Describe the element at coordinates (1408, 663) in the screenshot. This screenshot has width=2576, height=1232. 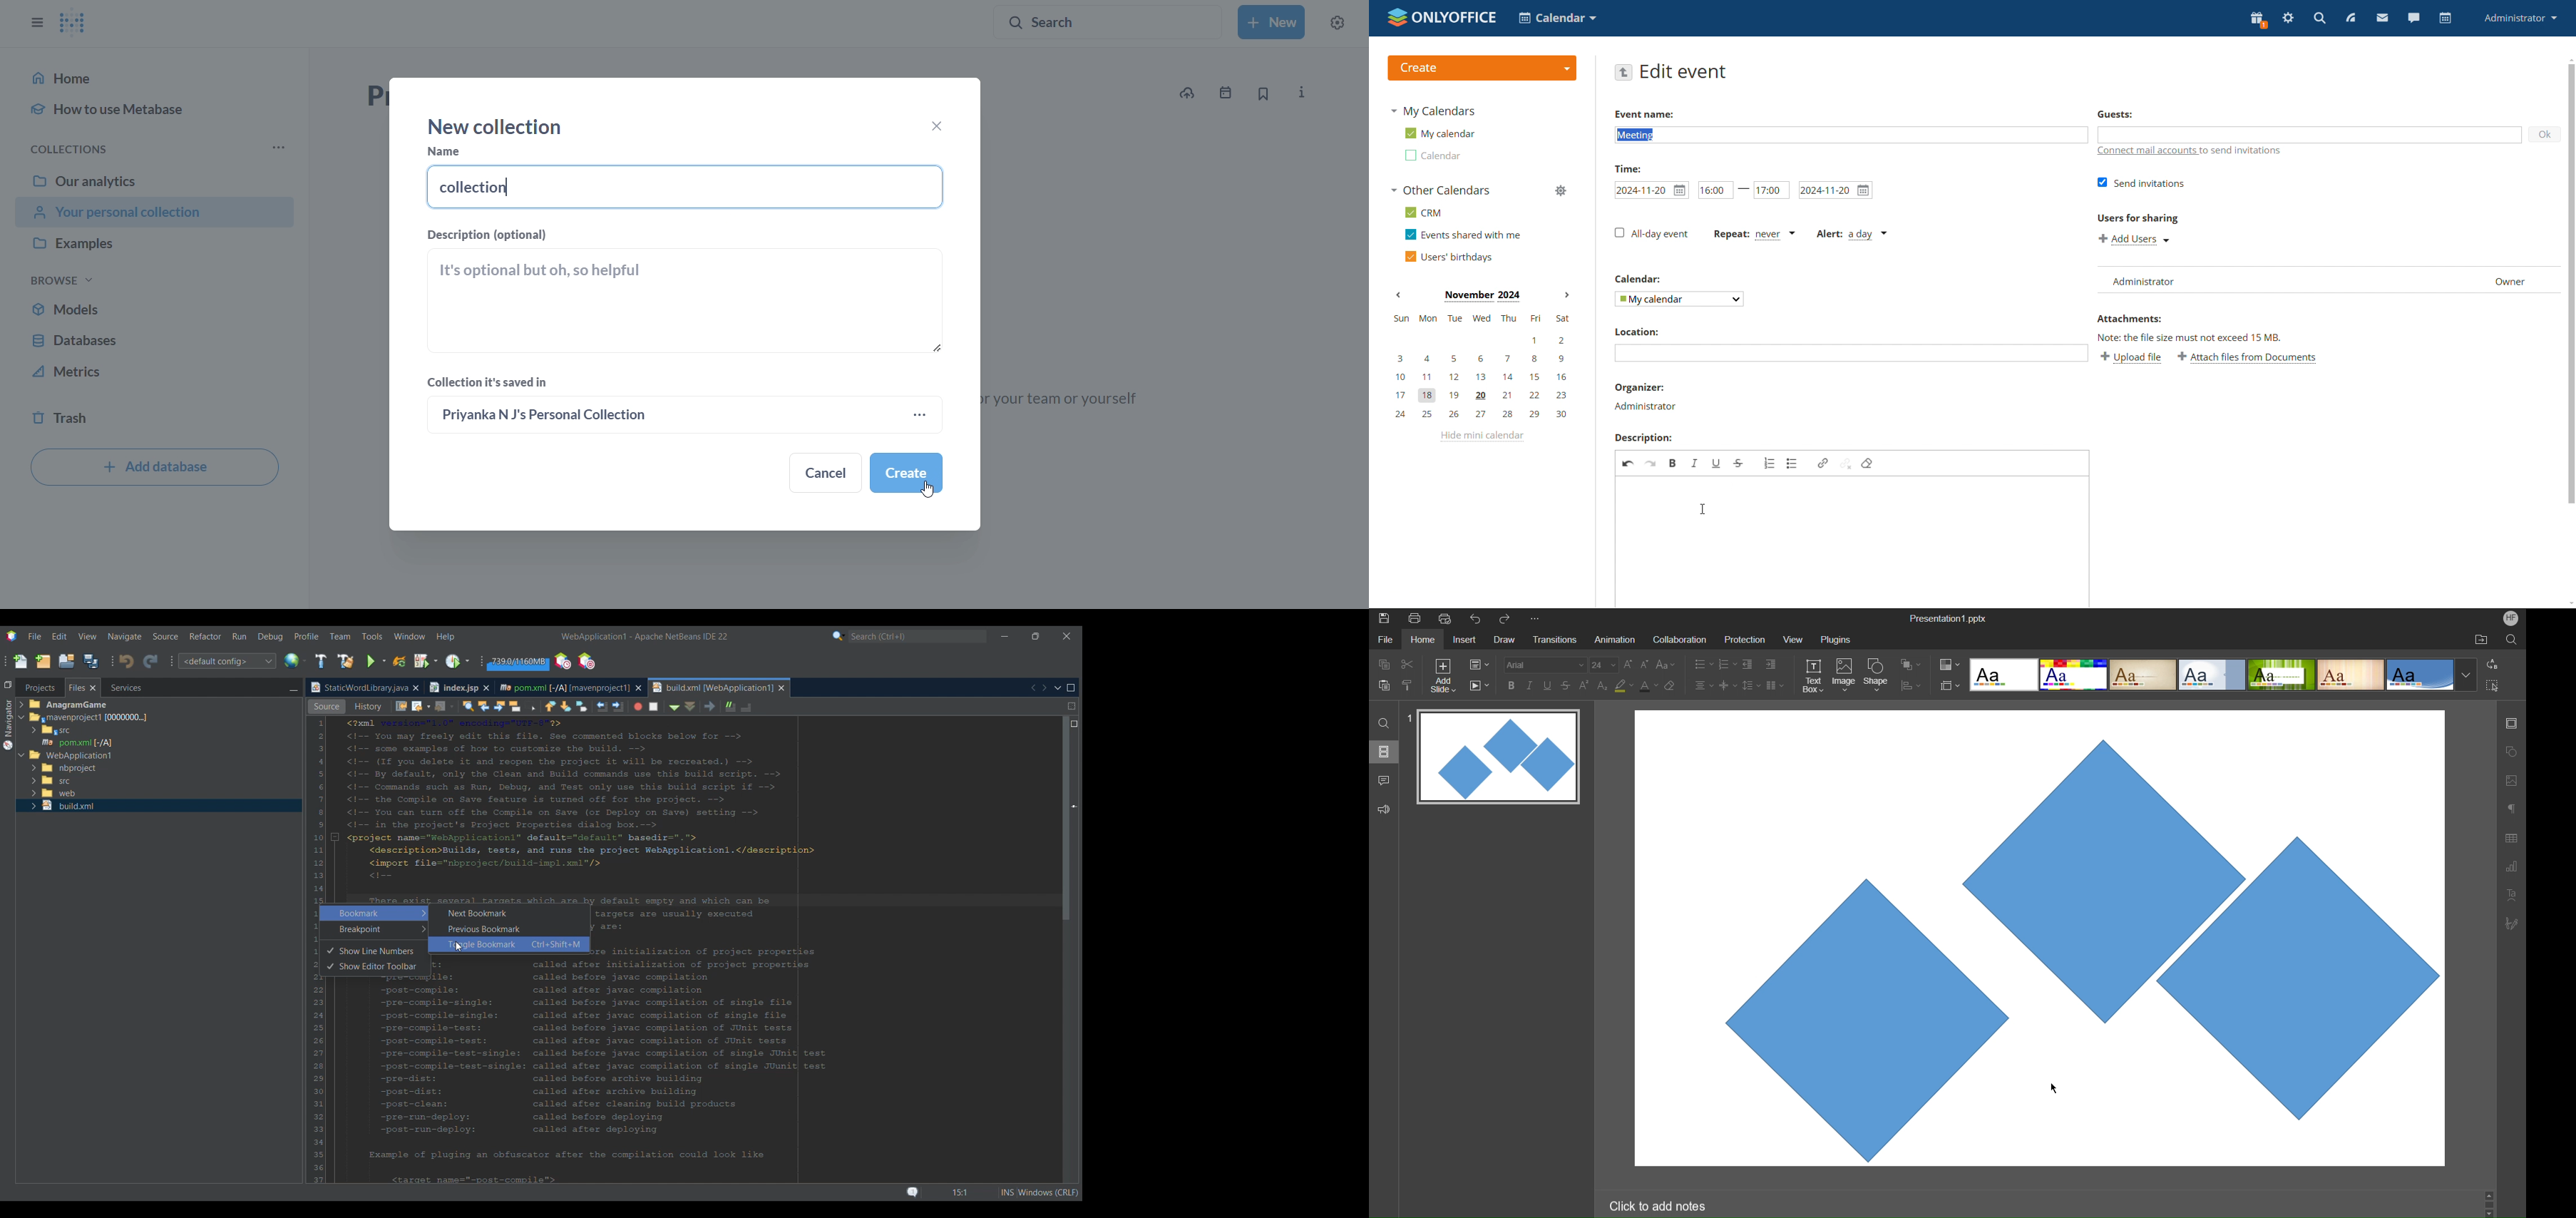
I see `cut` at that location.